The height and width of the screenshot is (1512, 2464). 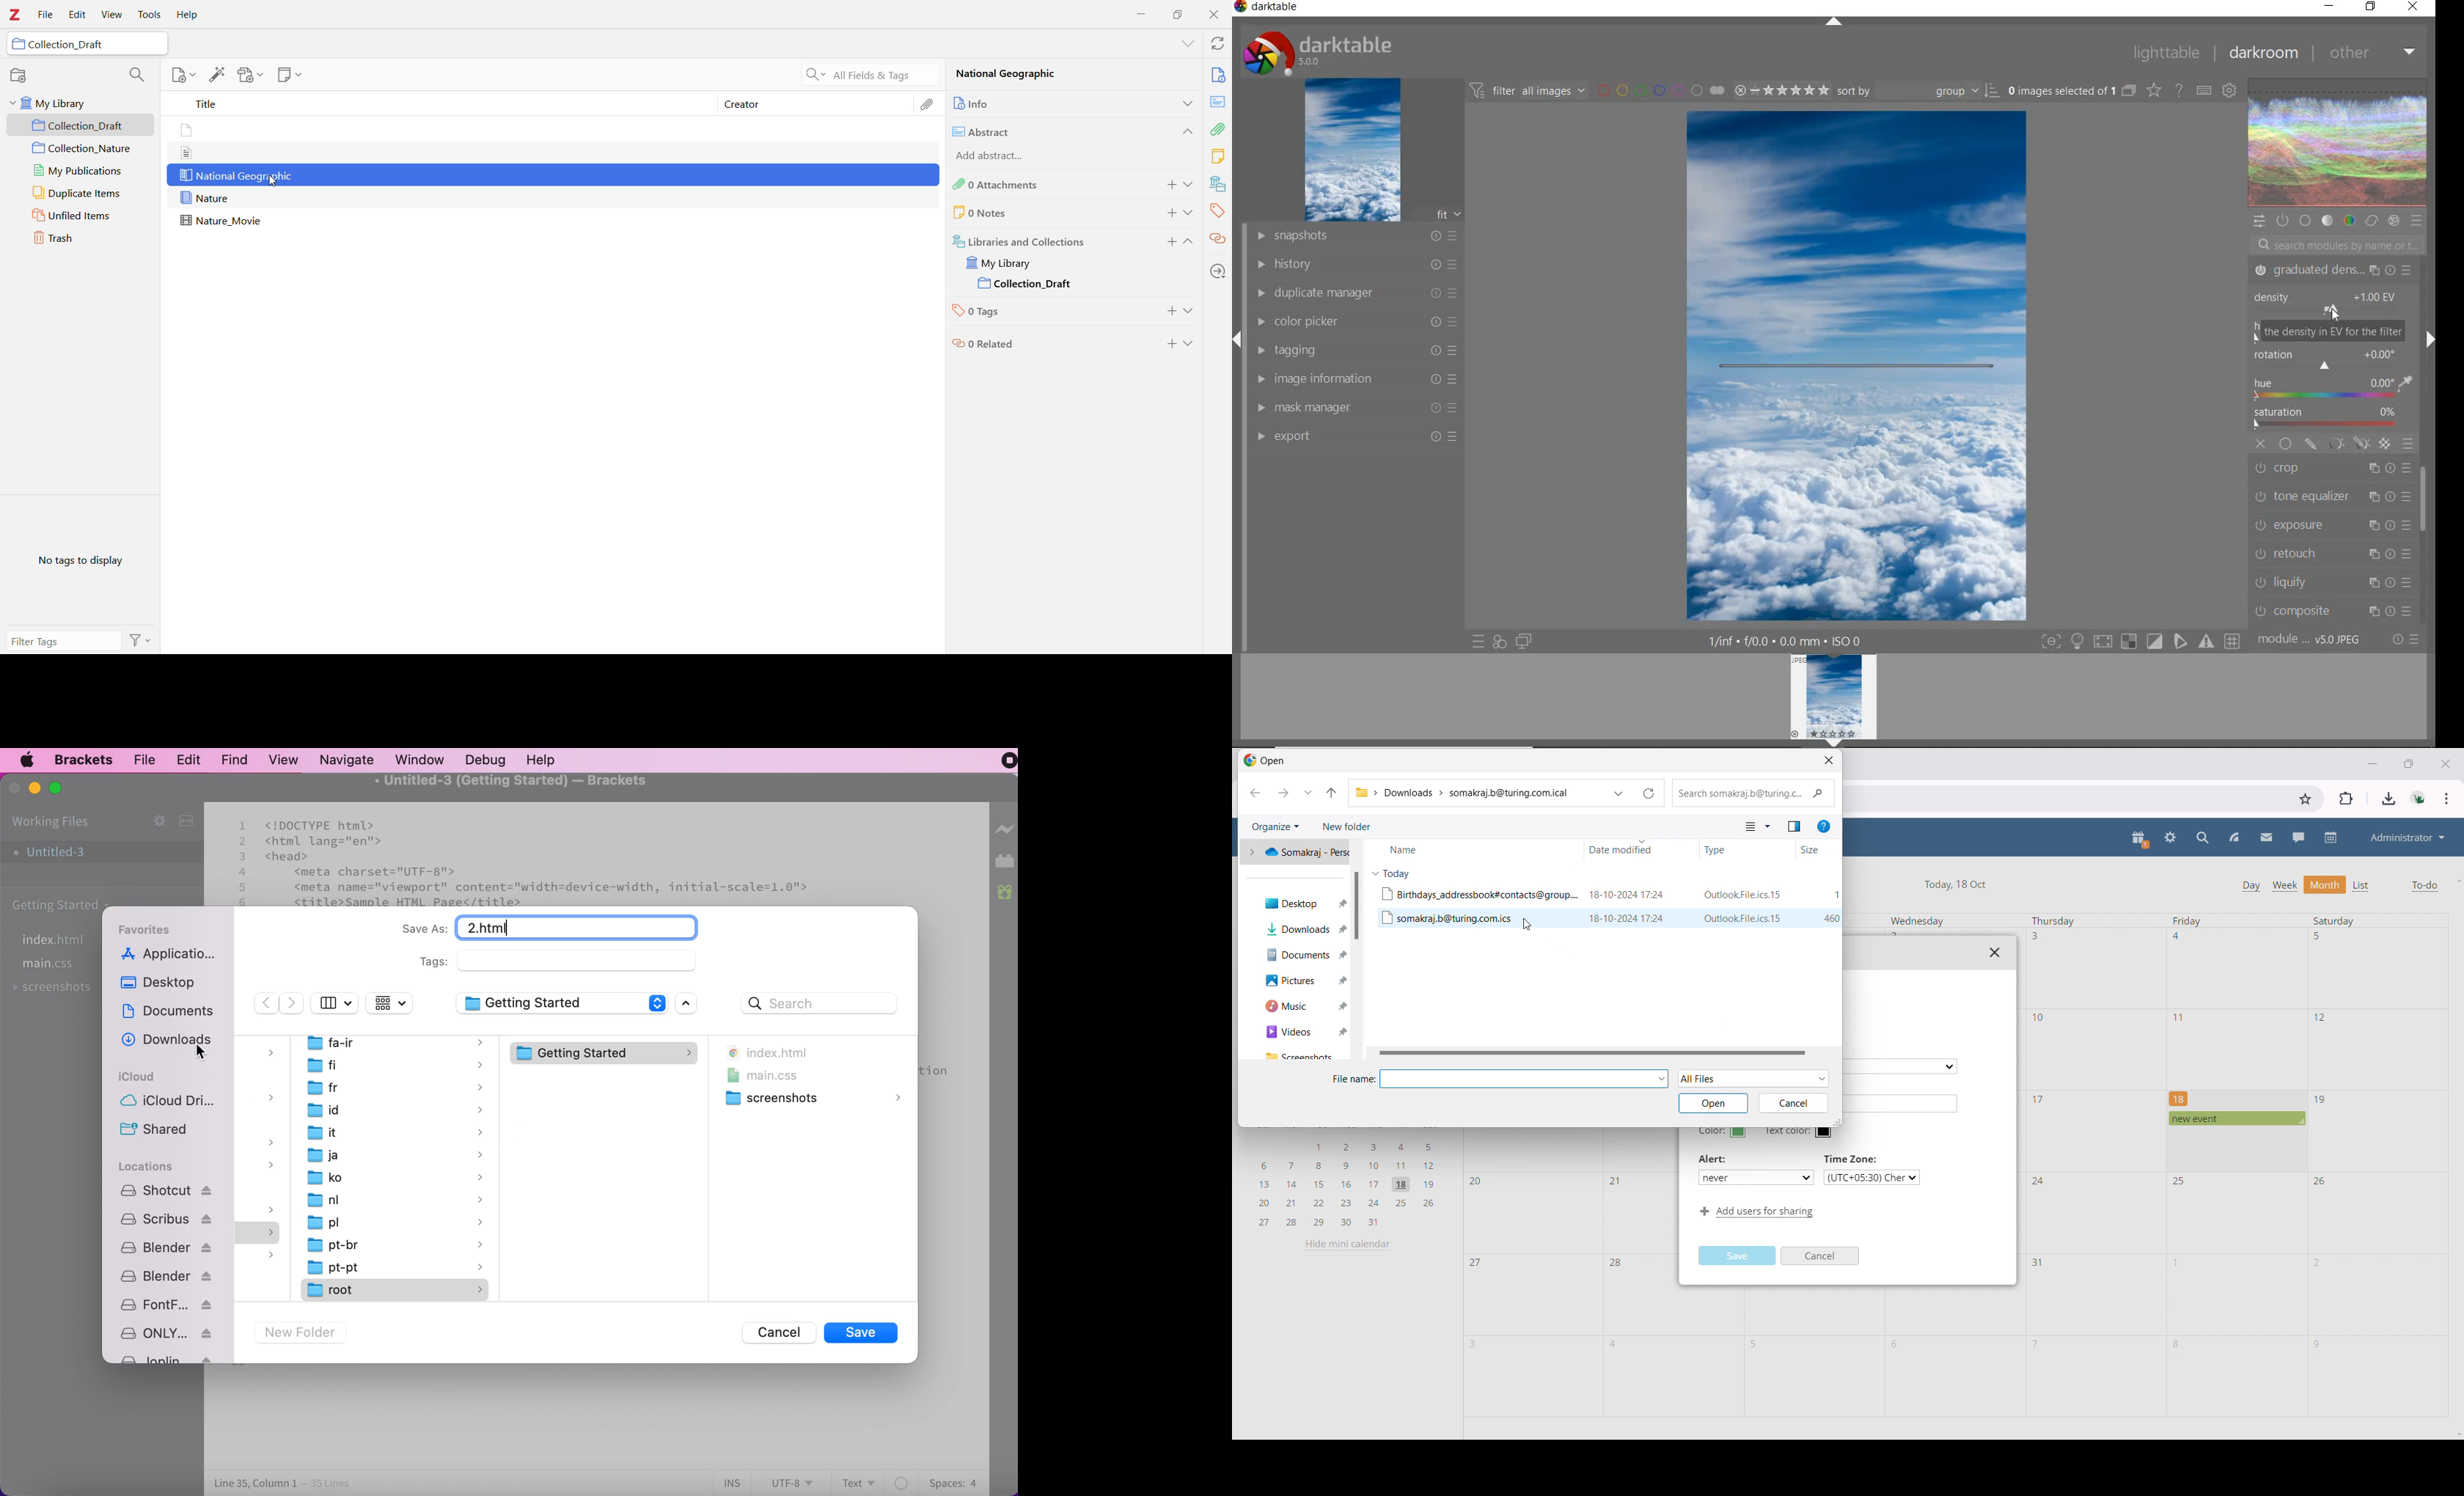 I want to click on Expand Section, so click(x=1190, y=314).